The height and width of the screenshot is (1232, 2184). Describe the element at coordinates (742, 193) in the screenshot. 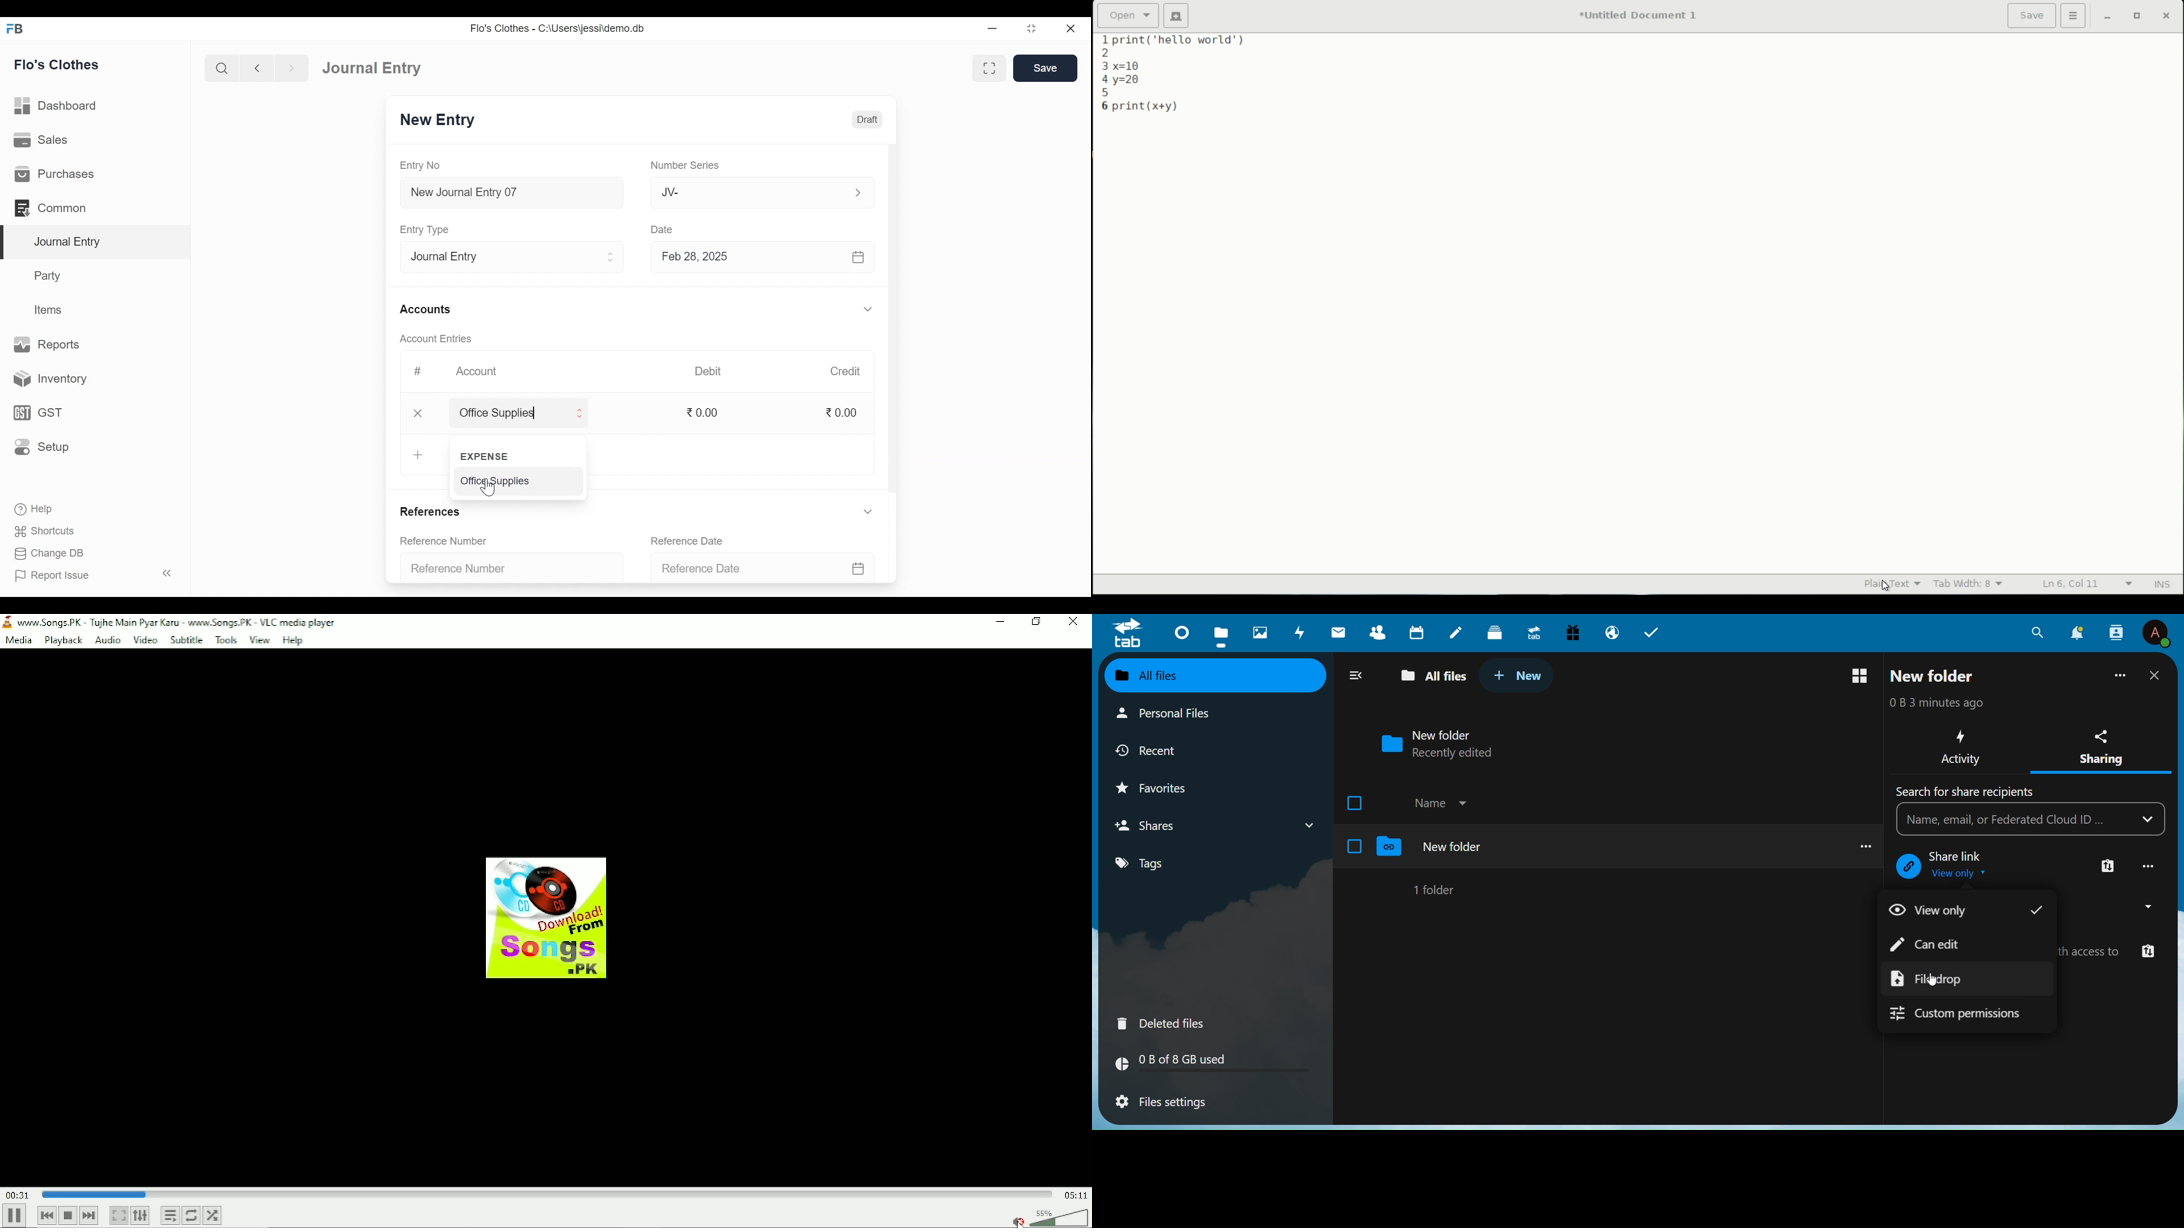

I see `JV-` at that location.